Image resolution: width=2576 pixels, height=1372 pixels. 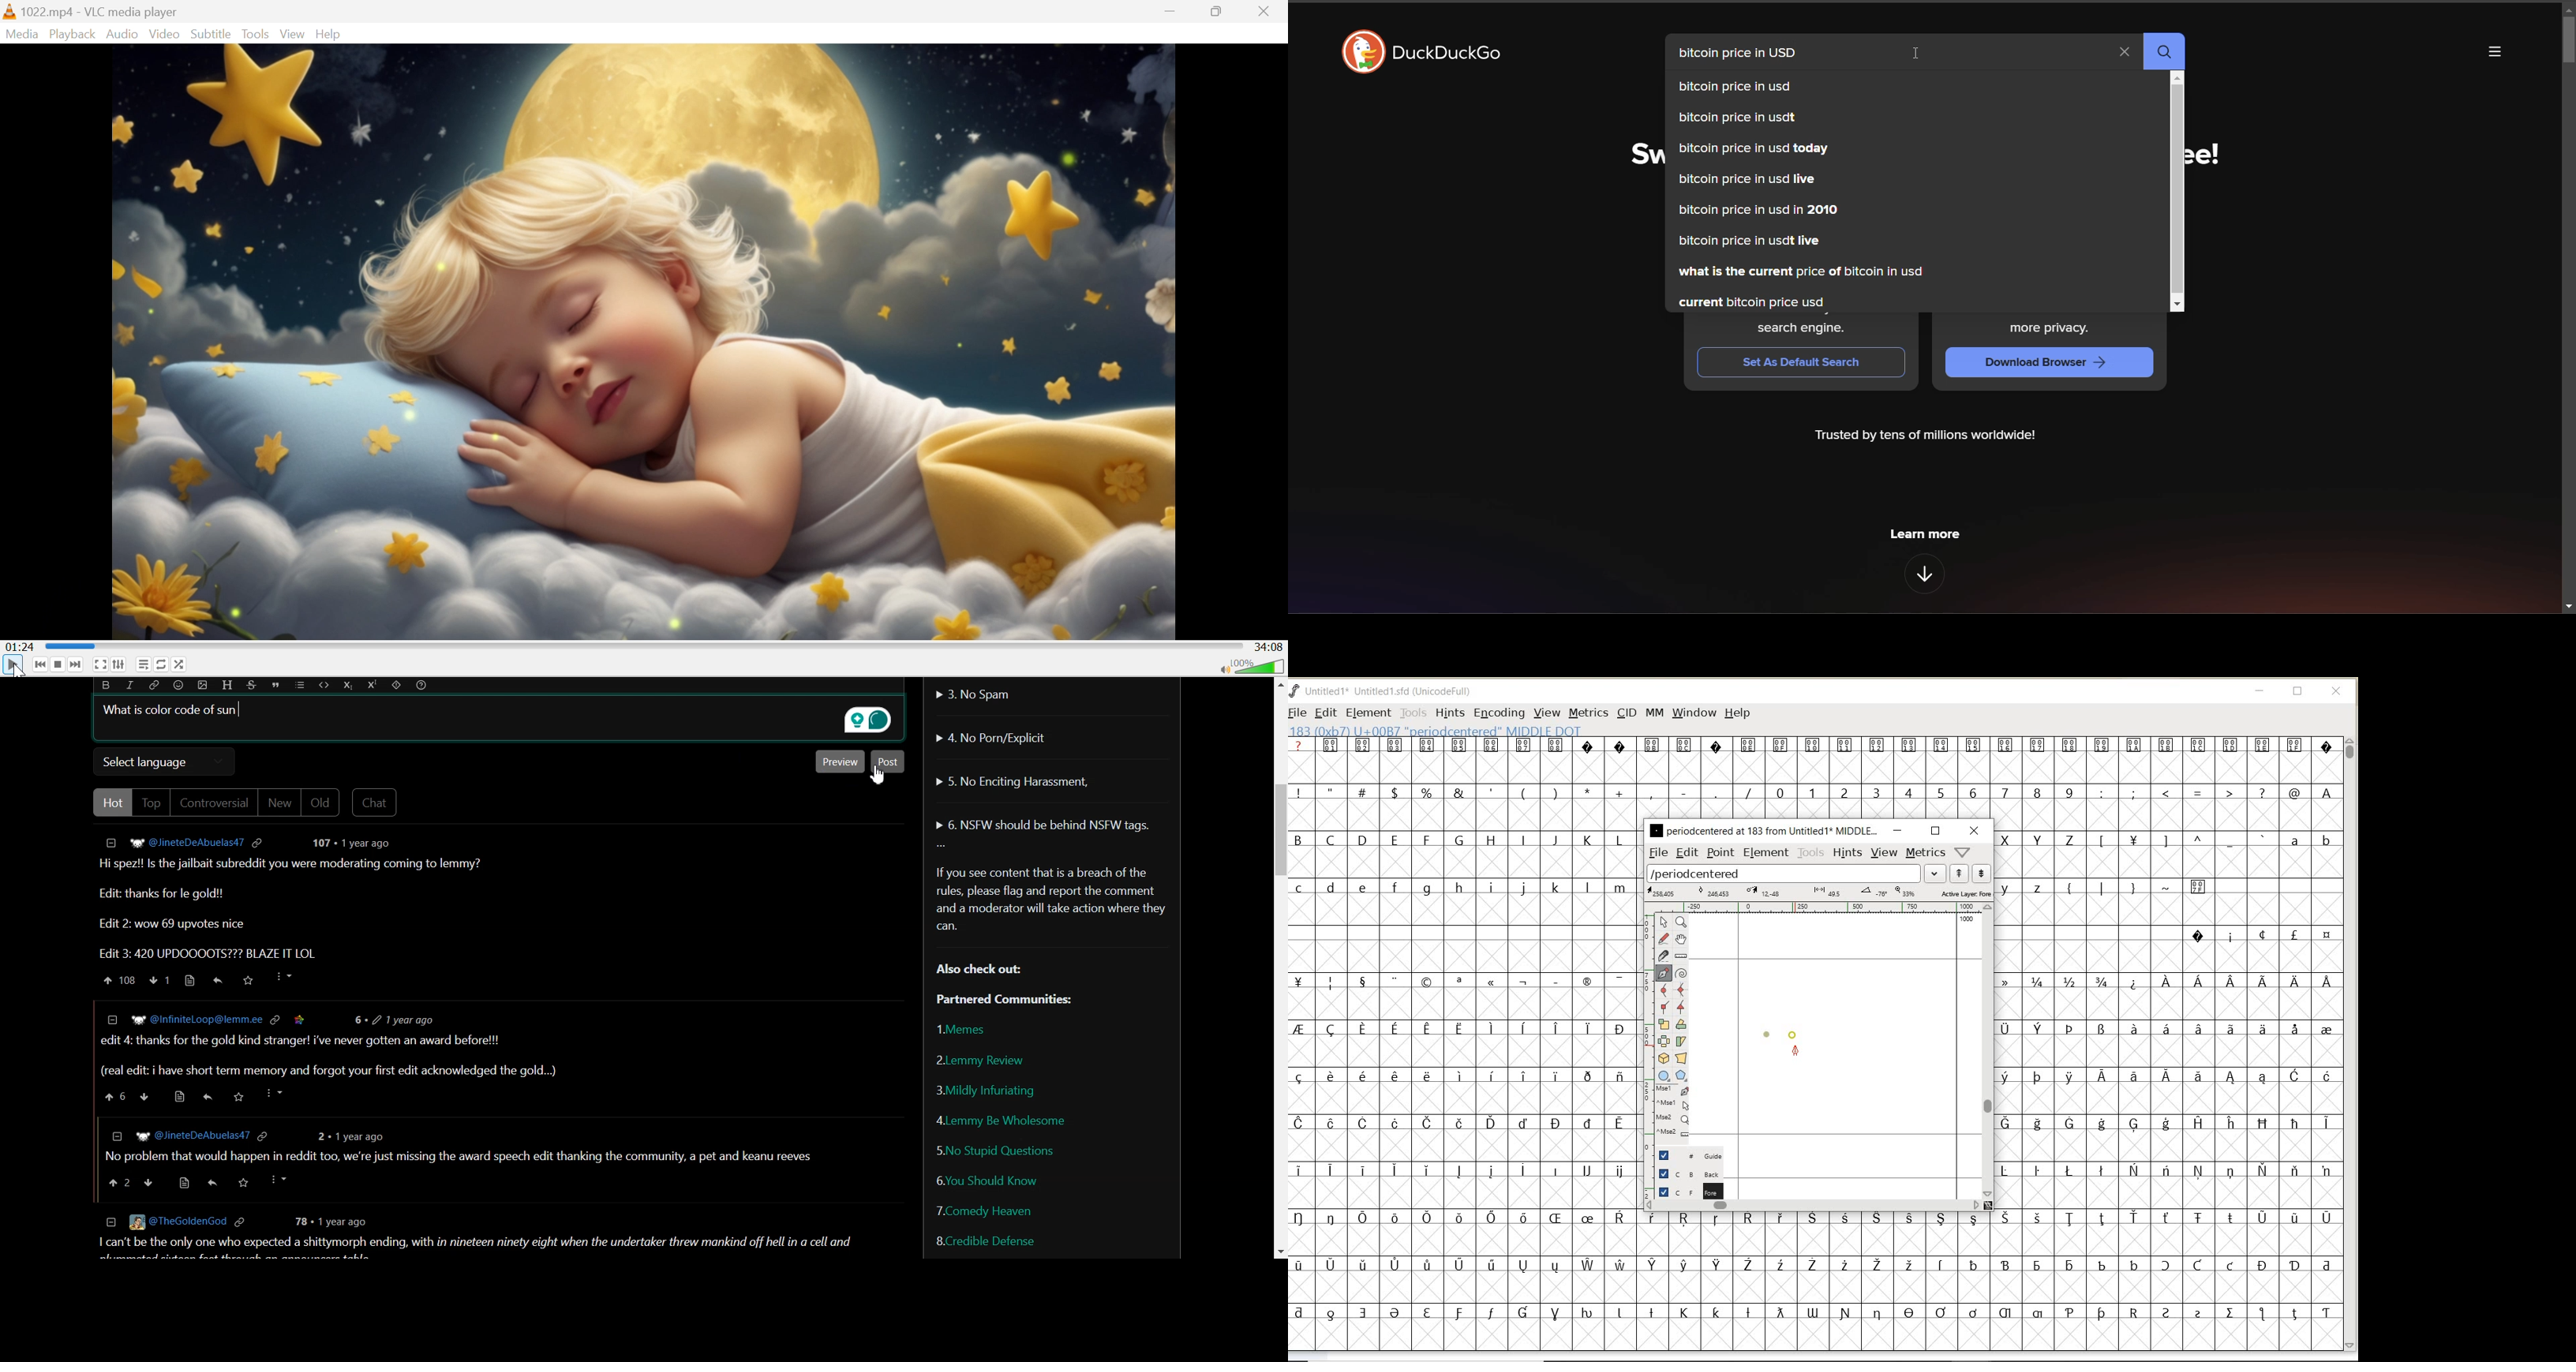 I want to click on file, so click(x=1657, y=853).